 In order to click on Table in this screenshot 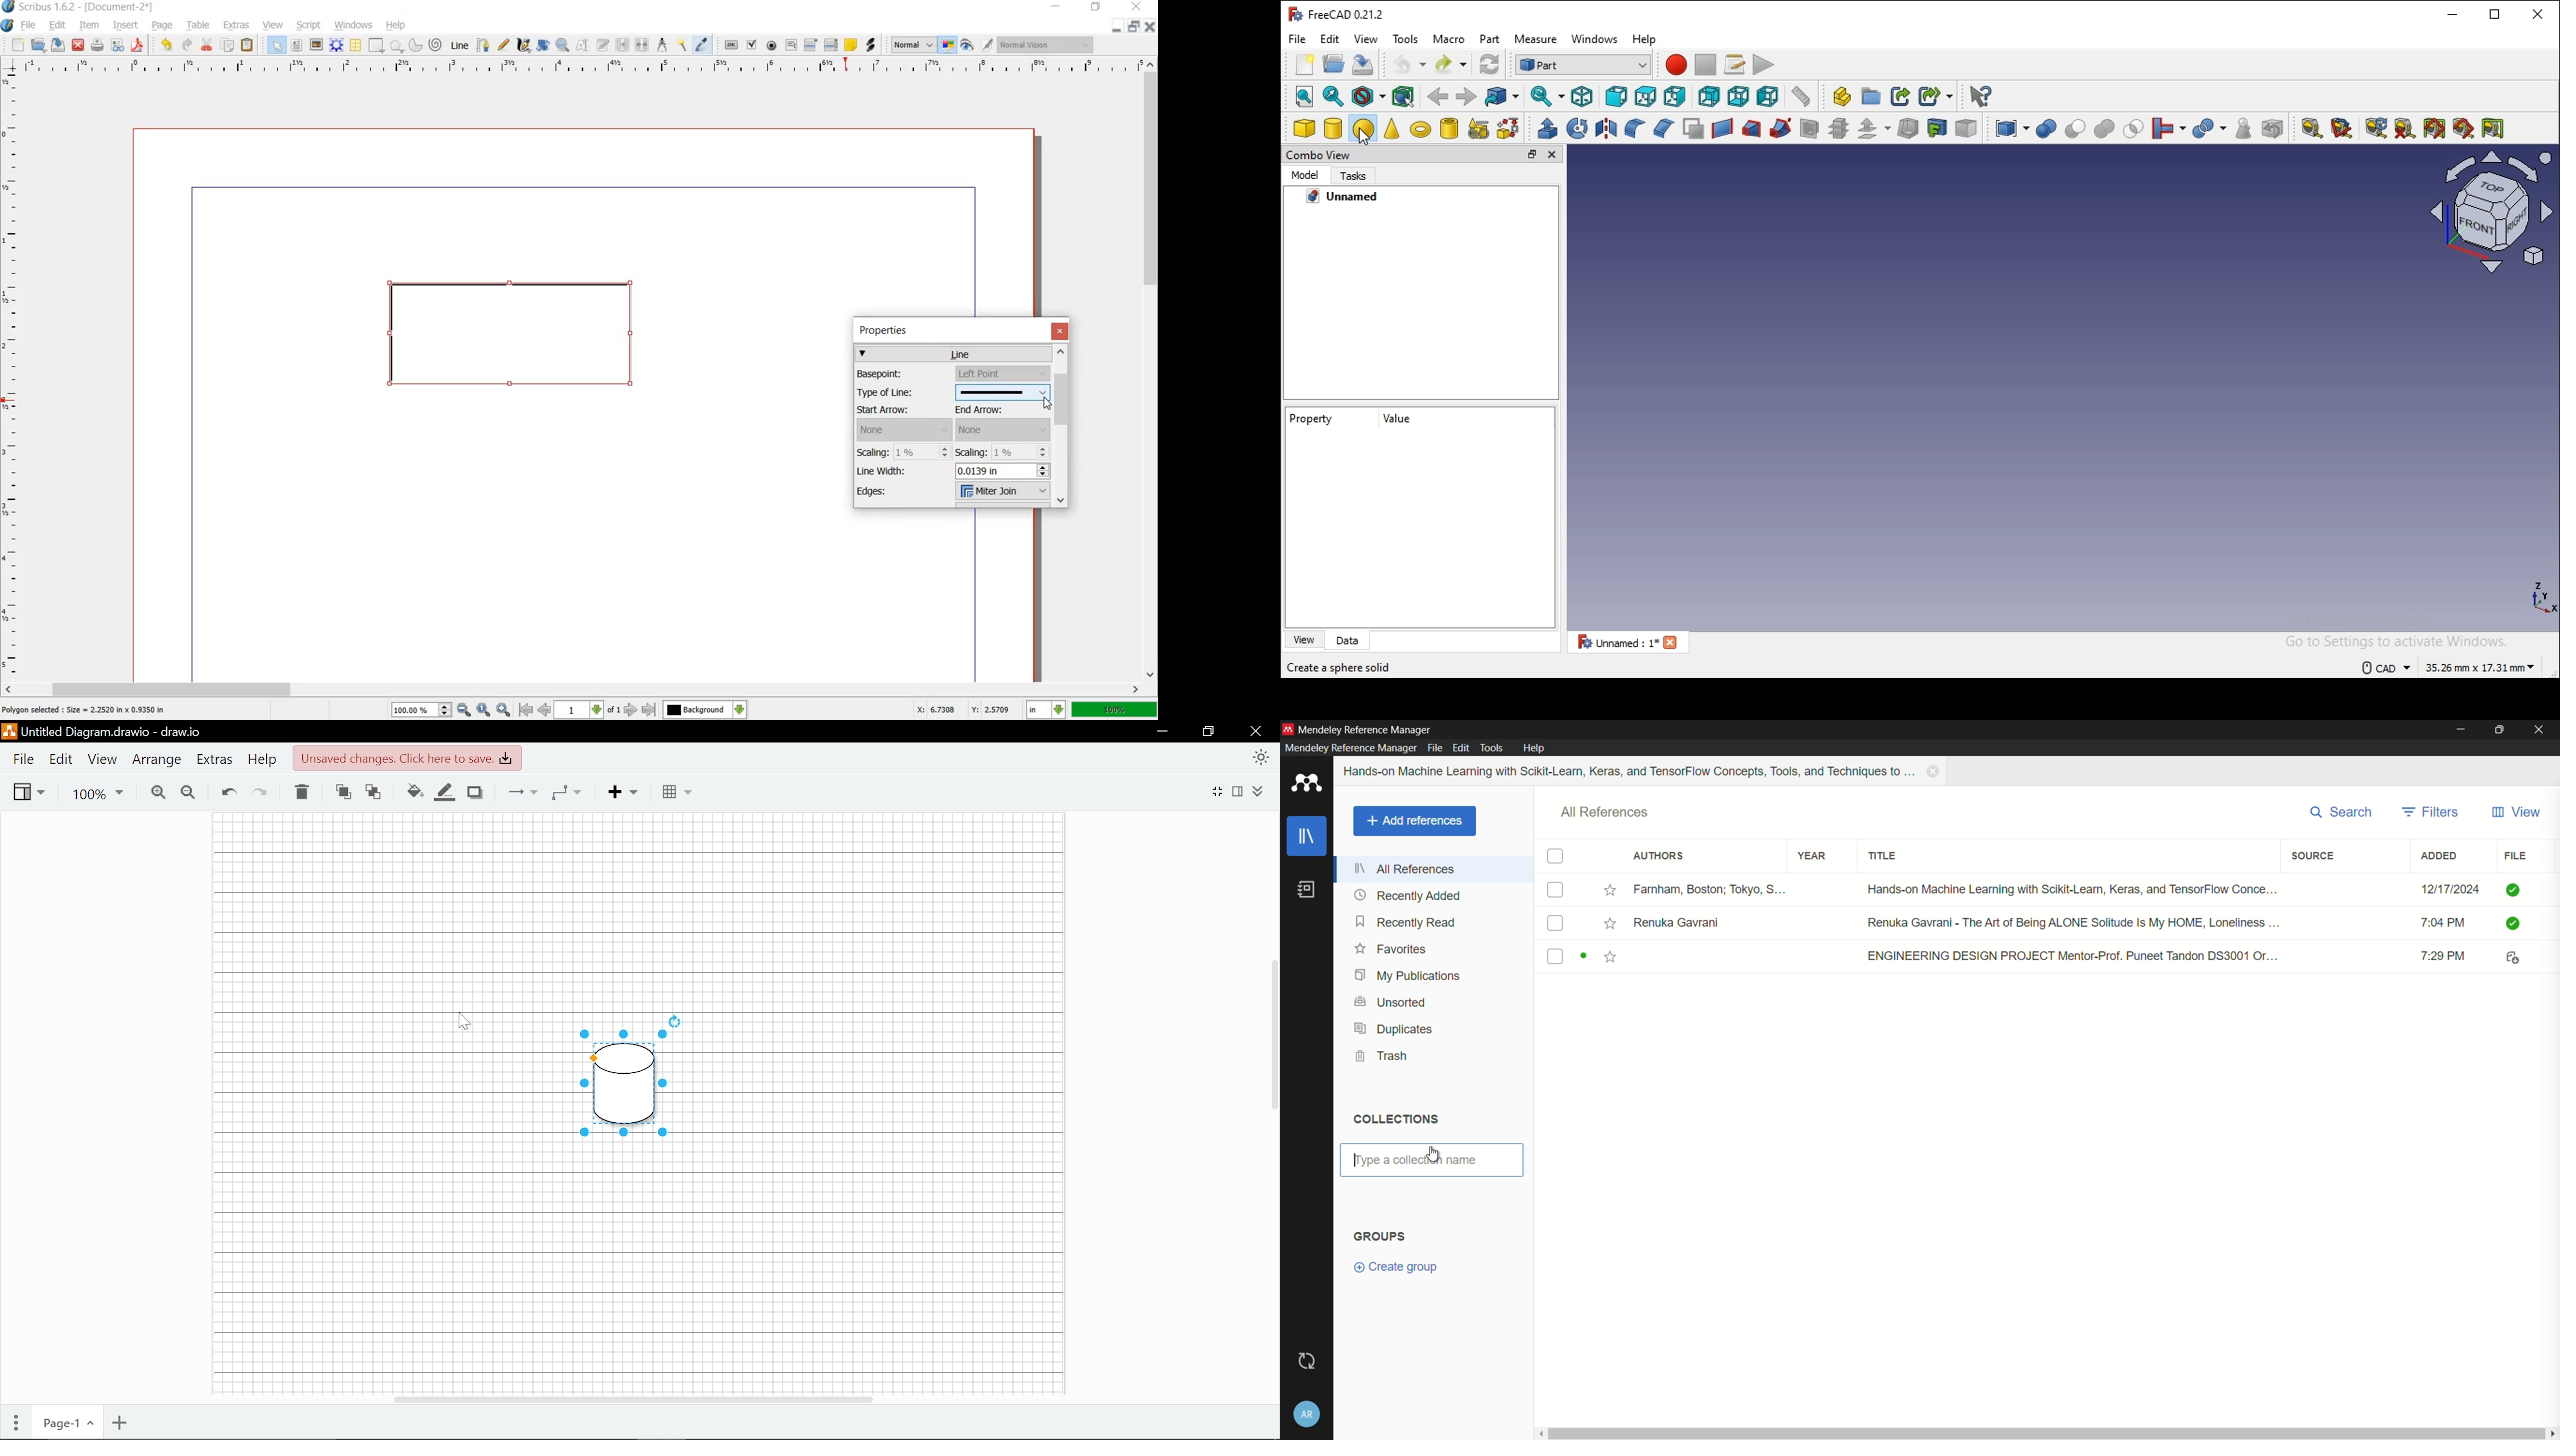, I will do `click(677, 792)`.